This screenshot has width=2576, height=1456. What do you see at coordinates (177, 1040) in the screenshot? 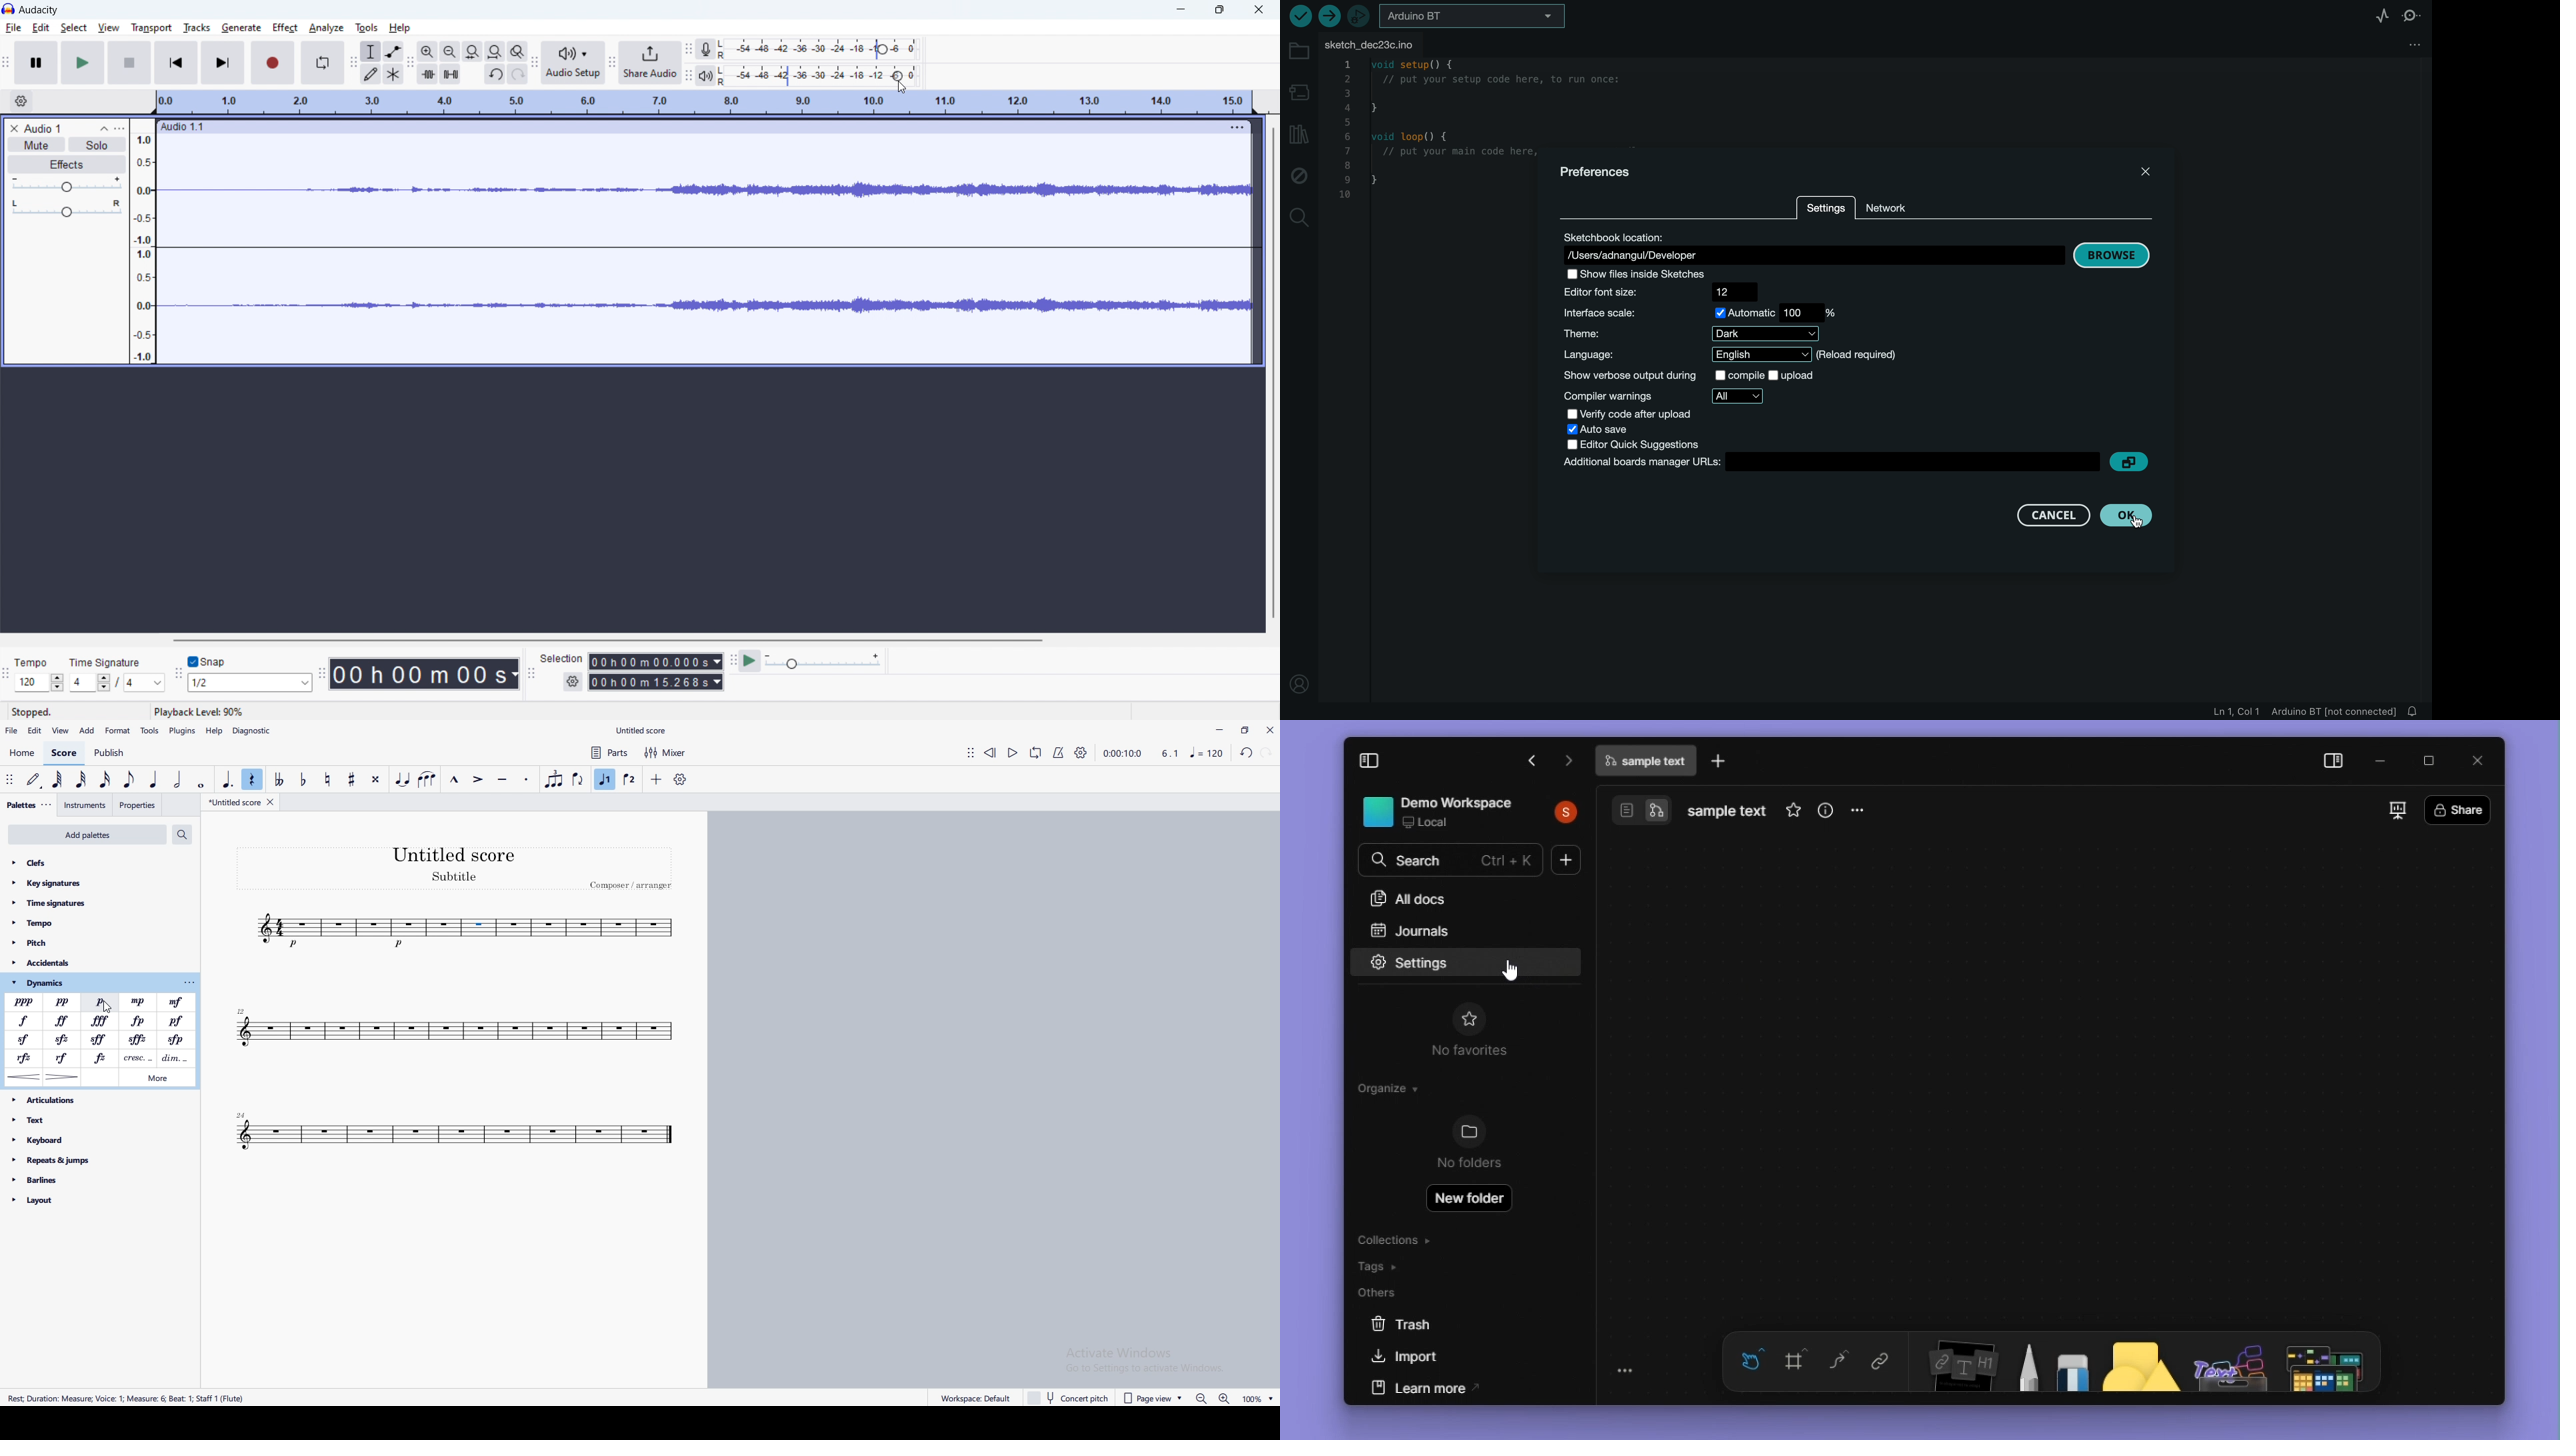
I see `sforzandopiano` at bounding box center [177, 1040].